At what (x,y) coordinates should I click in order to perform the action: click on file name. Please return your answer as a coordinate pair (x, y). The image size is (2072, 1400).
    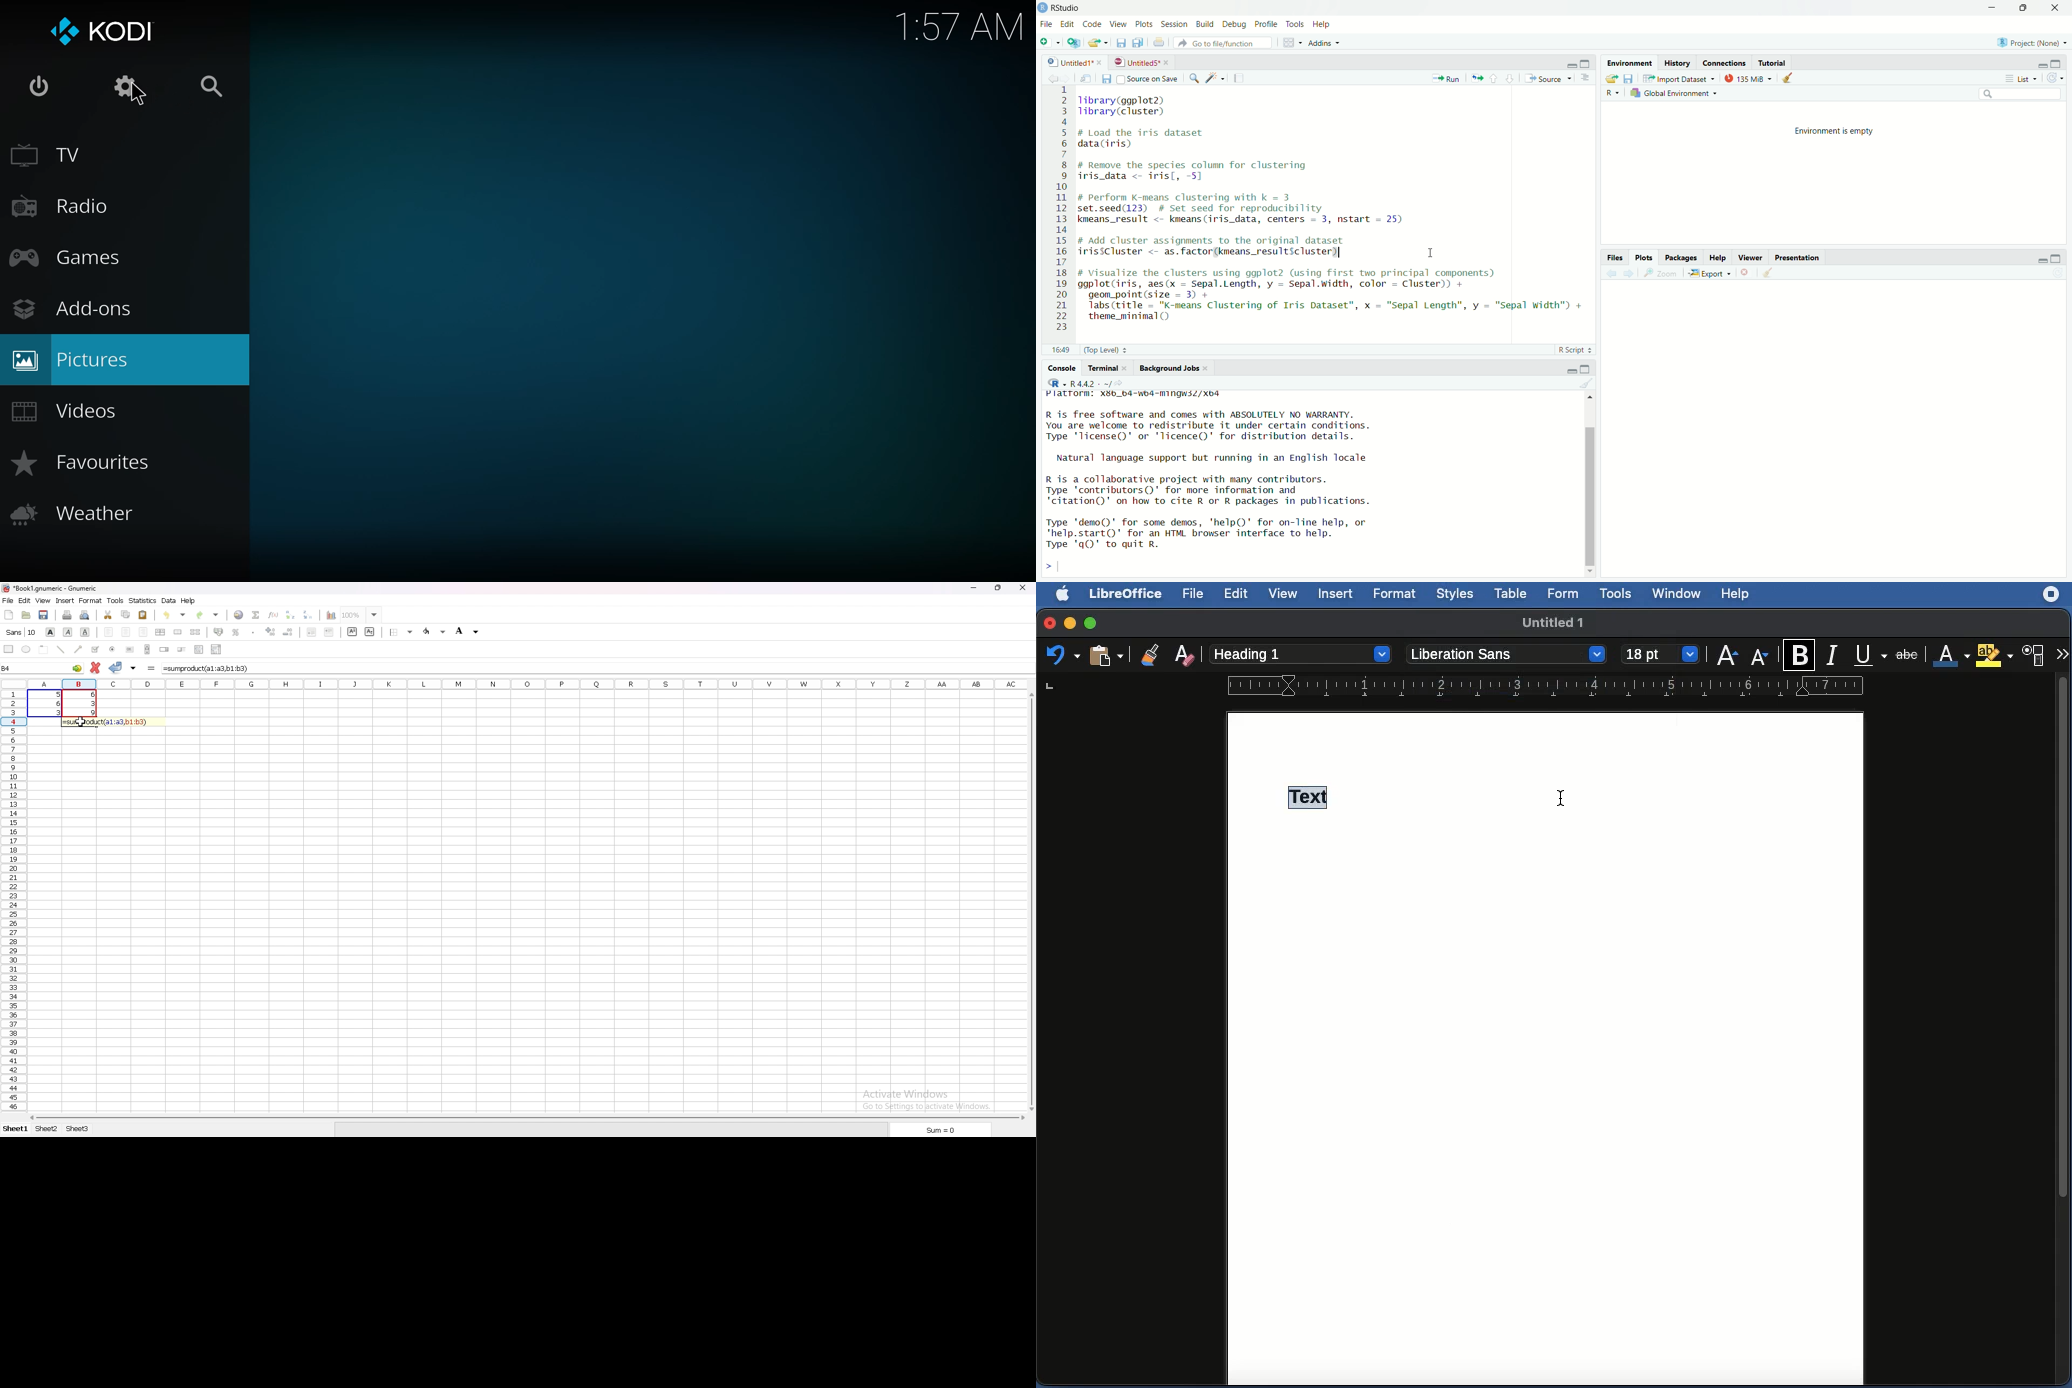
    Looking at the image, I should click on (53, 588).